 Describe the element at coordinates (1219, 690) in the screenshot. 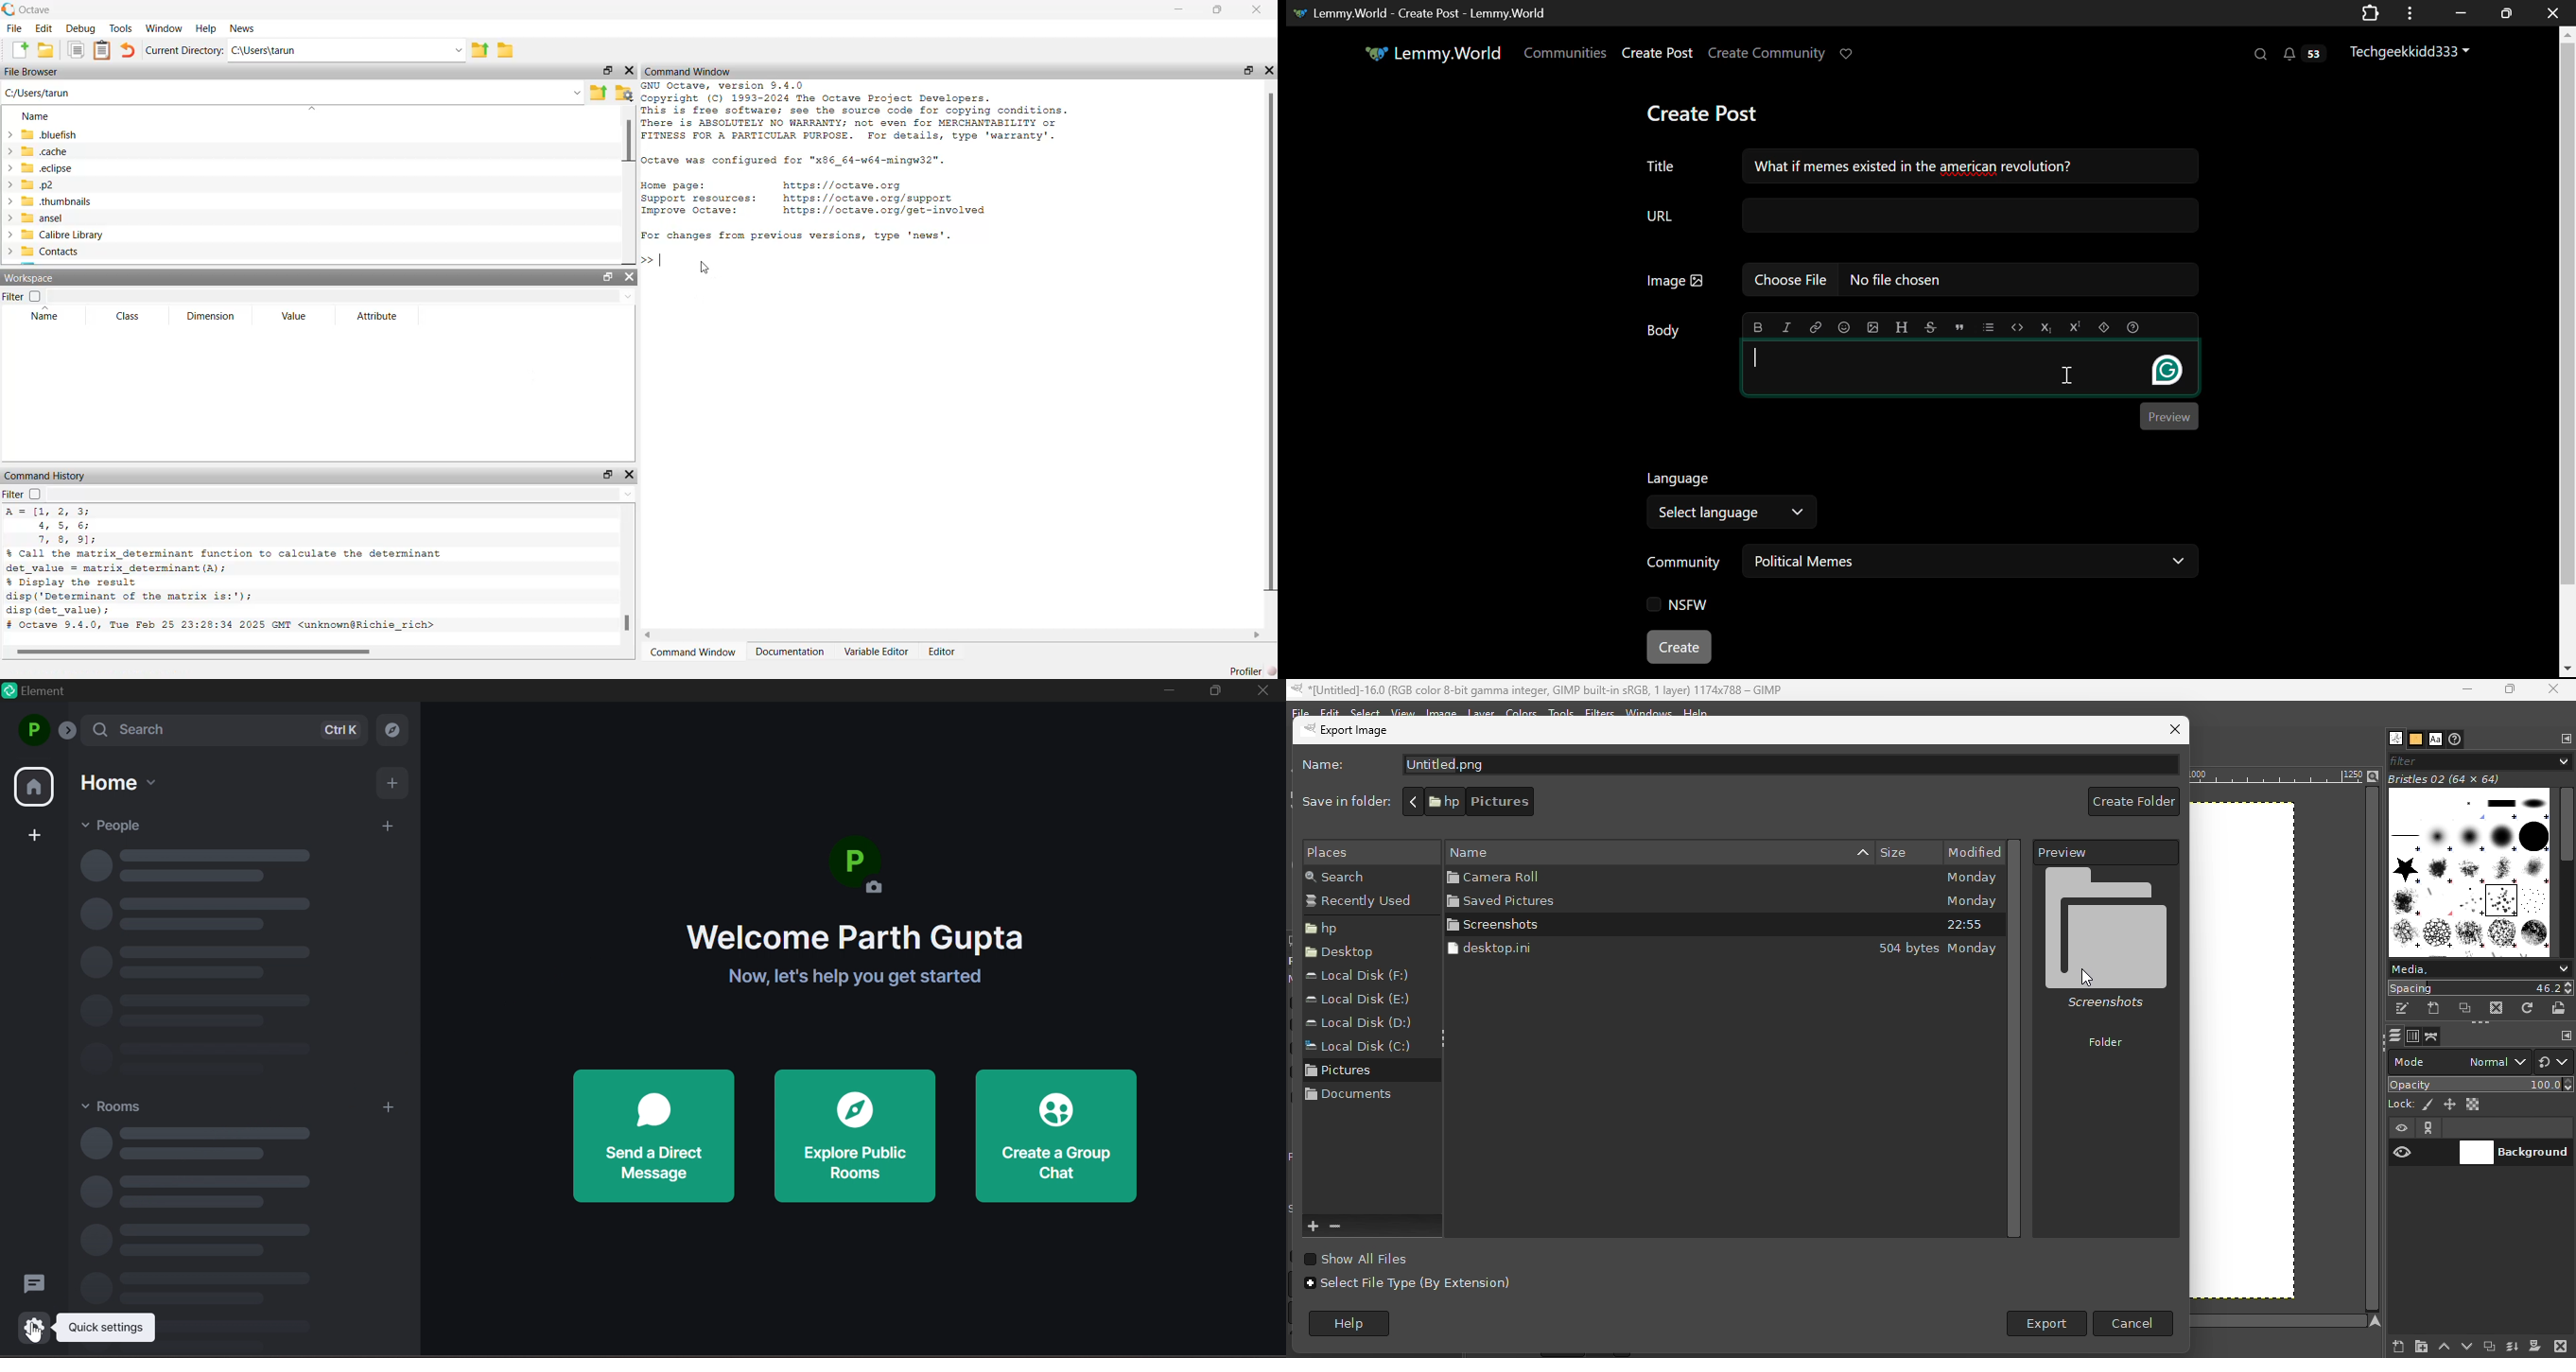

I see `maximize` at that location.